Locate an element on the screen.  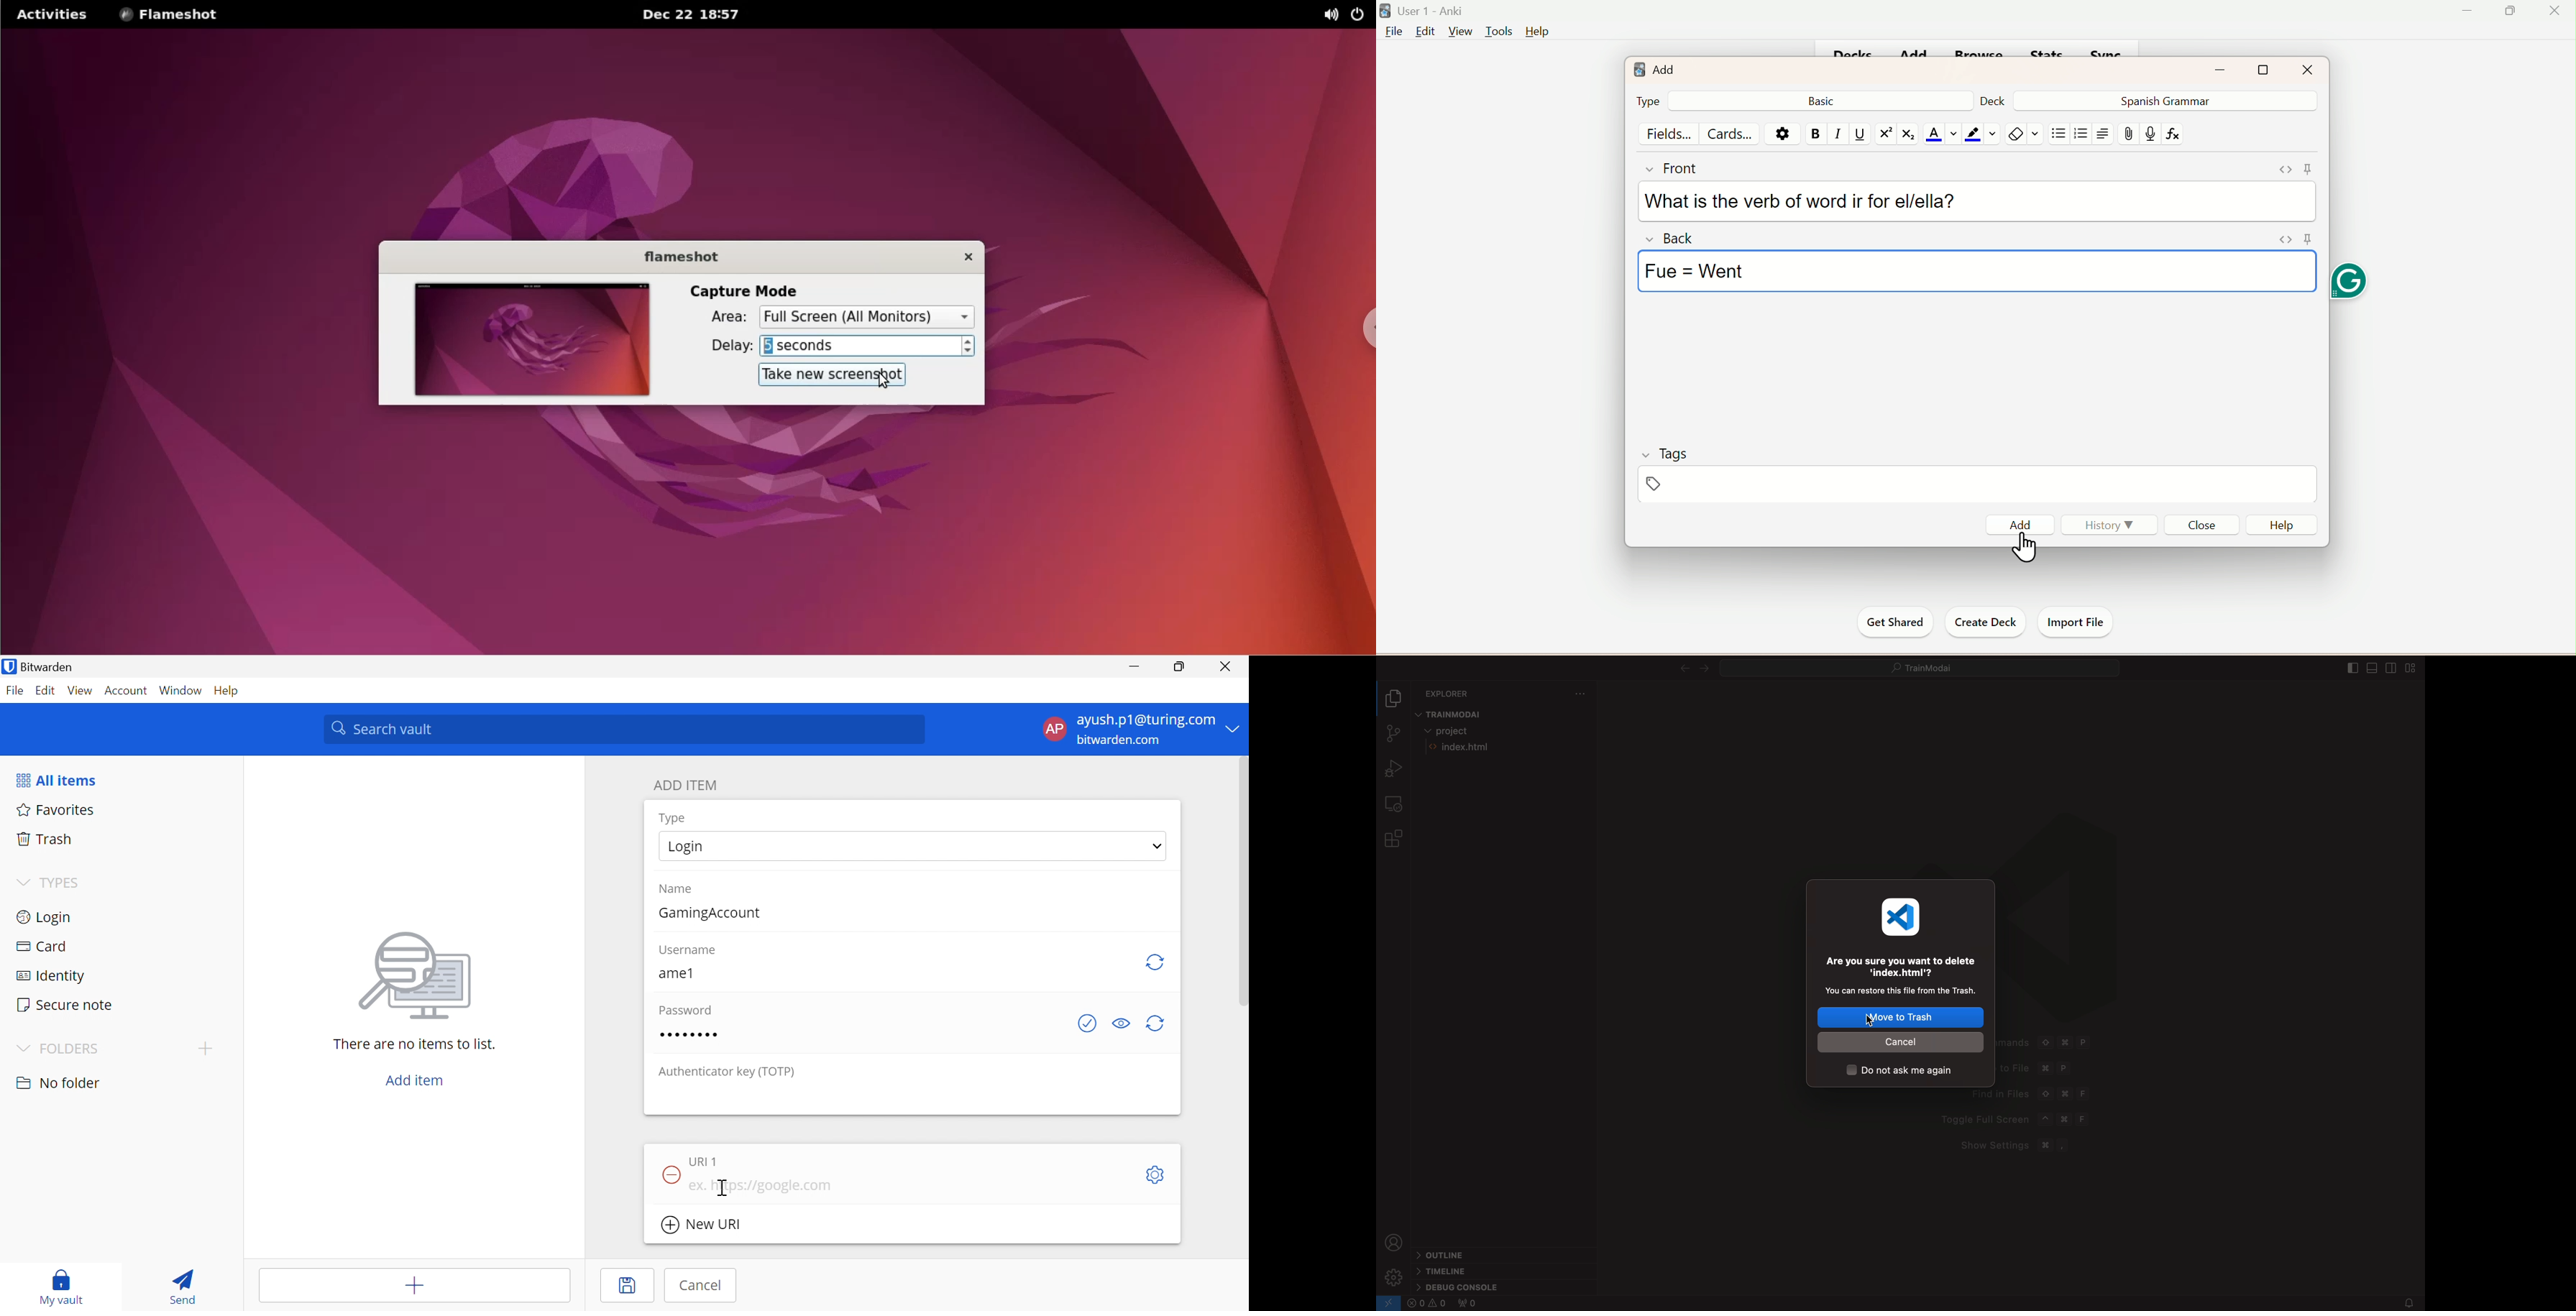
Secure note is located at coordinates (66, 1003).